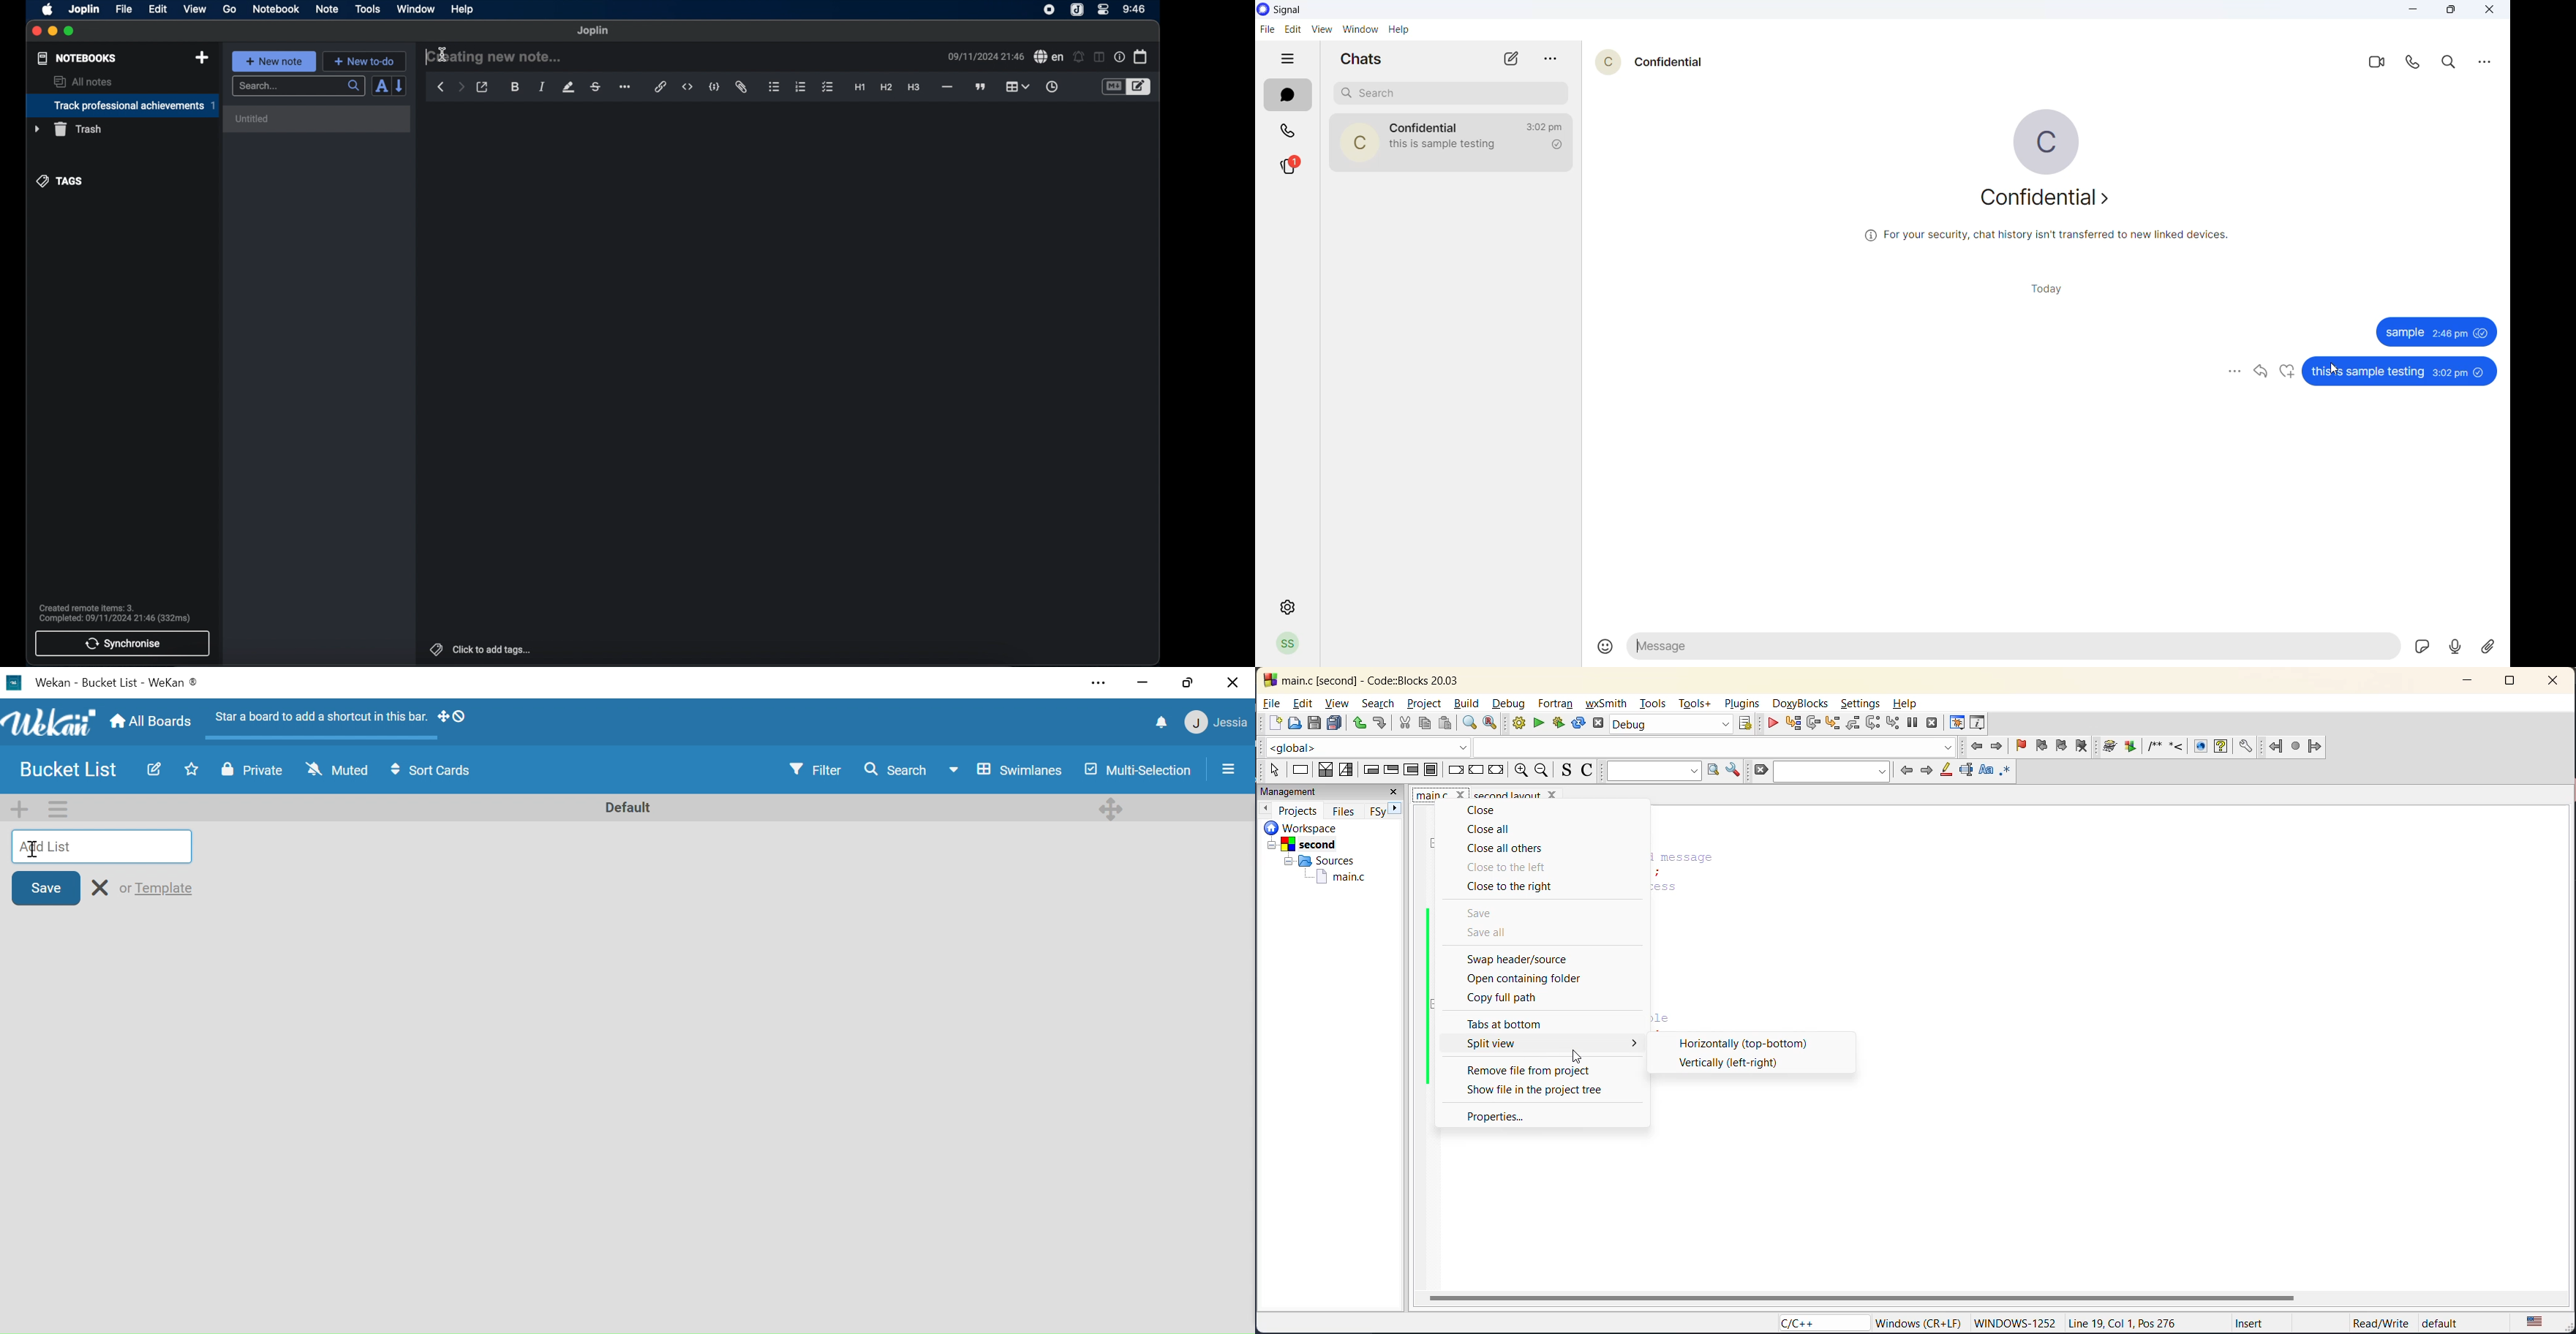  What do you see at coordinates (1986, 771) in the screenshot?
I see `match case` at bounding box center [1986, 771].